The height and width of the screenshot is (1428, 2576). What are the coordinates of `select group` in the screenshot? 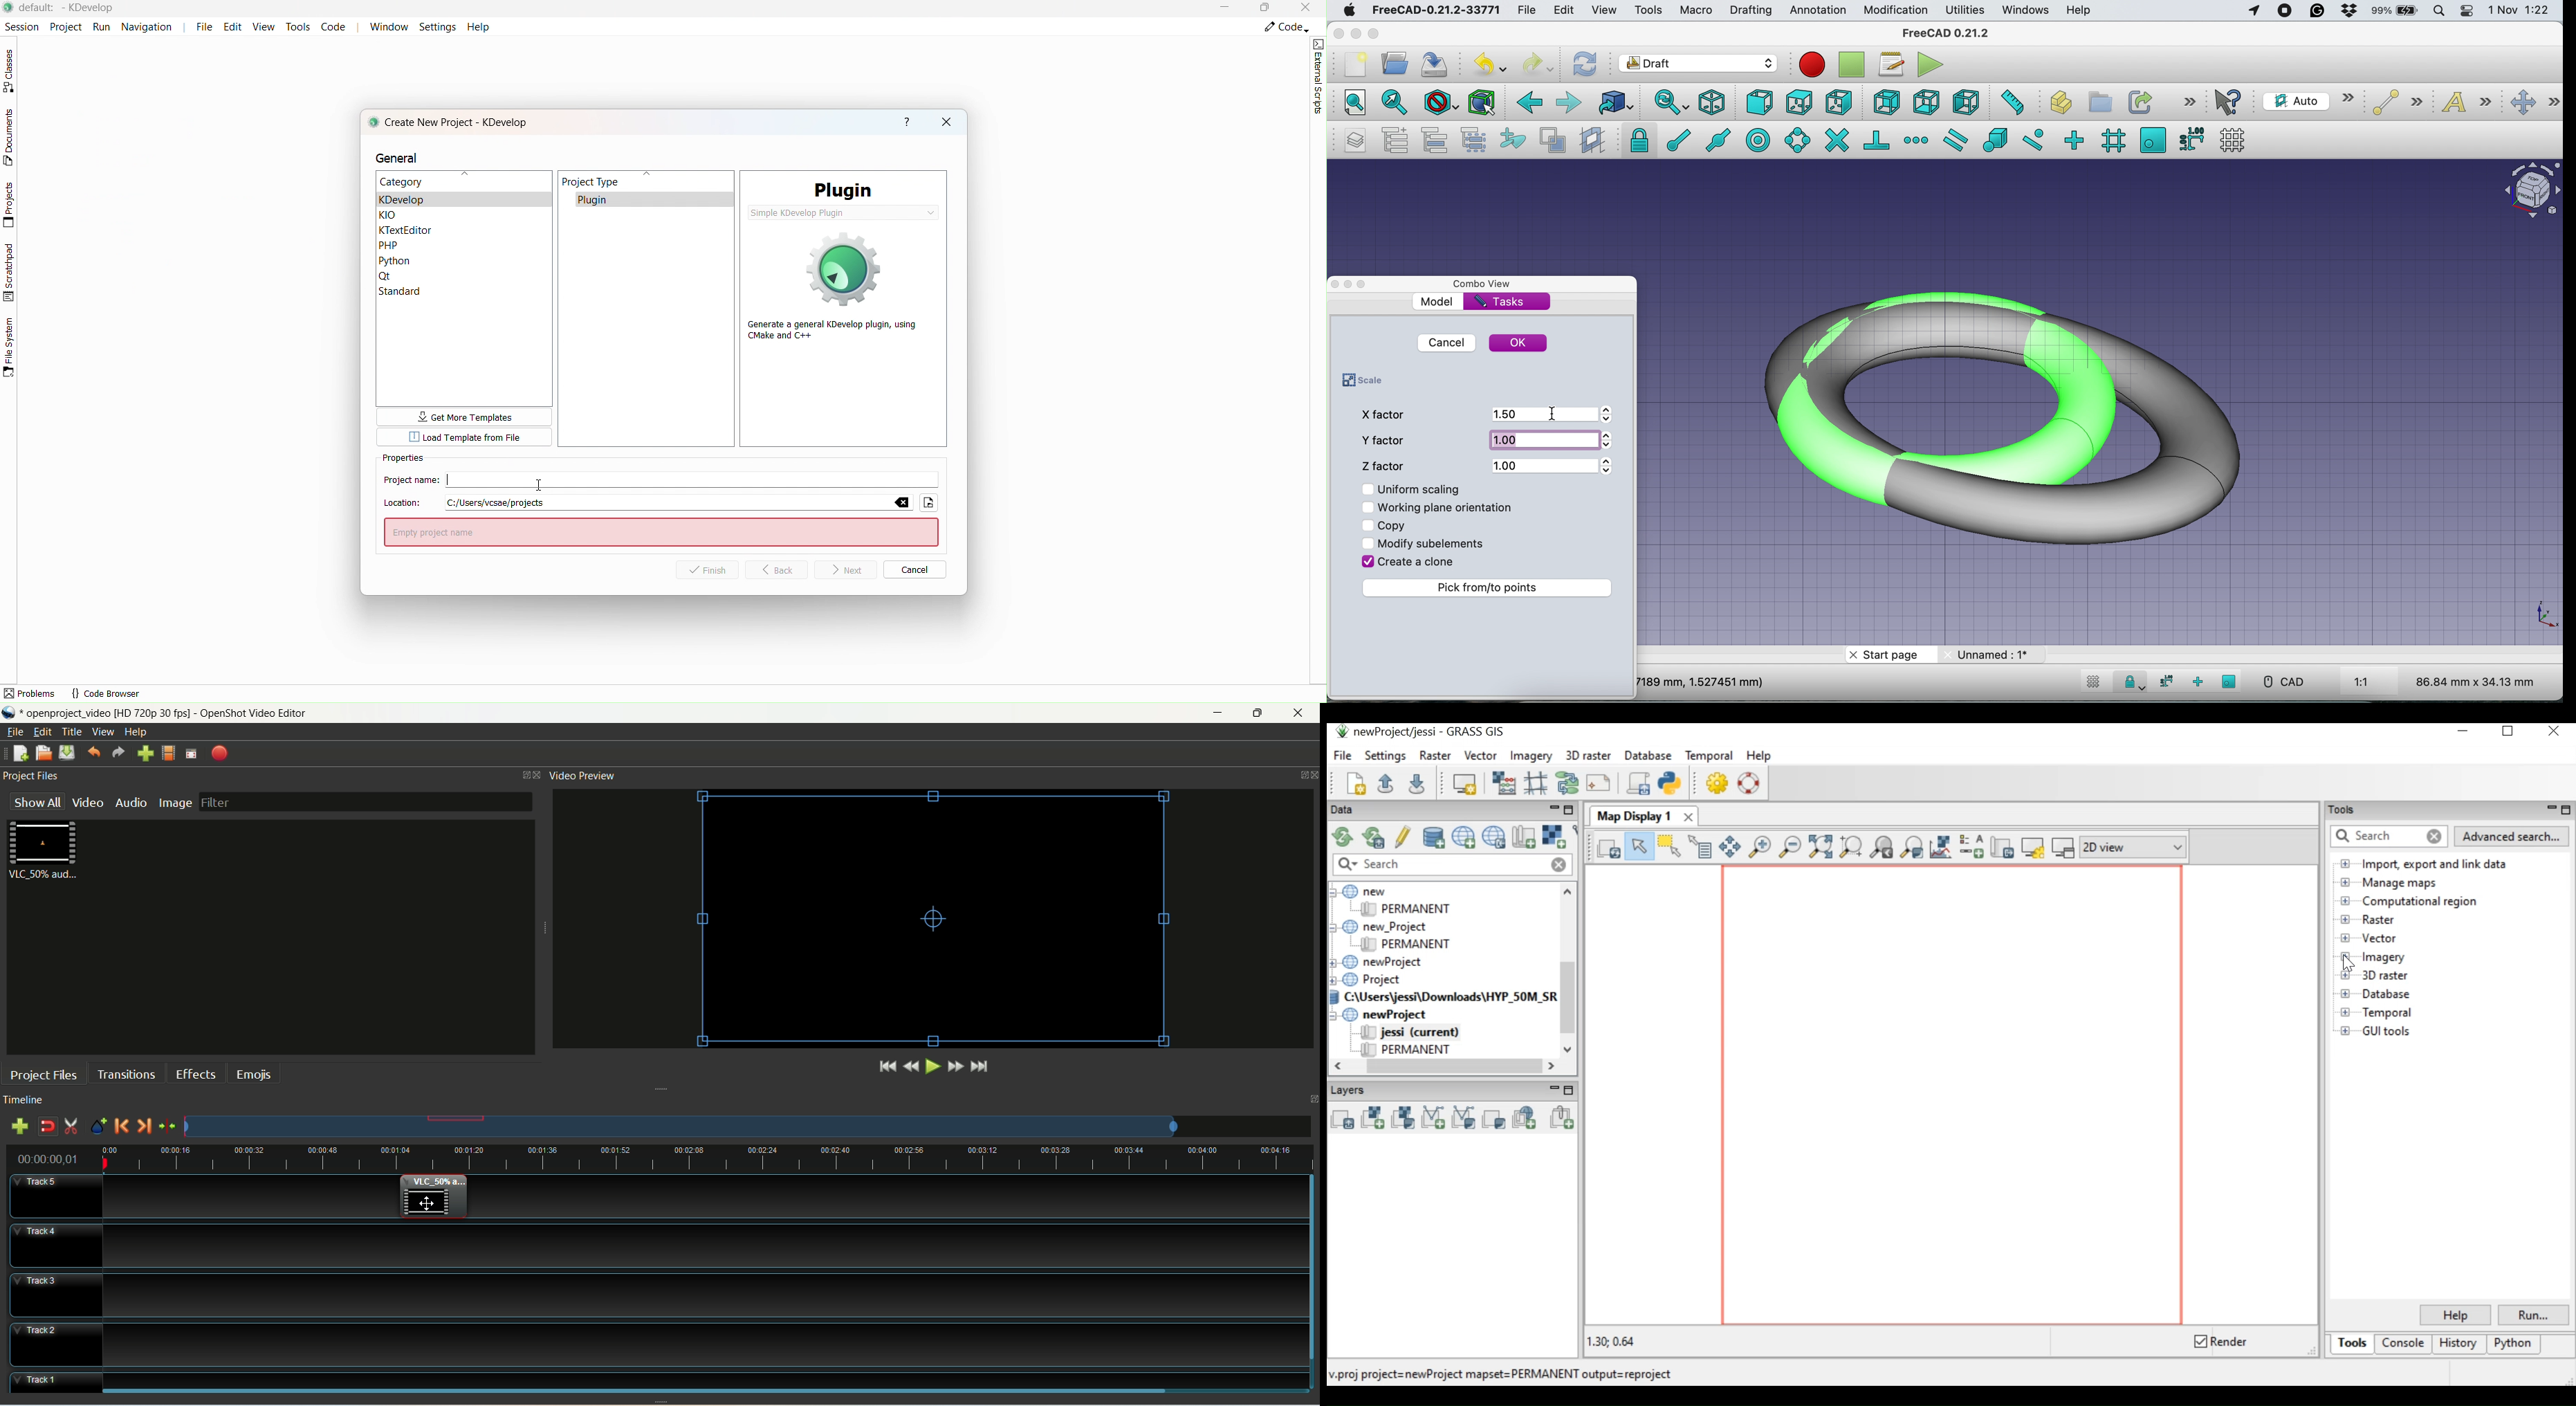 It's located at (1477, 140).